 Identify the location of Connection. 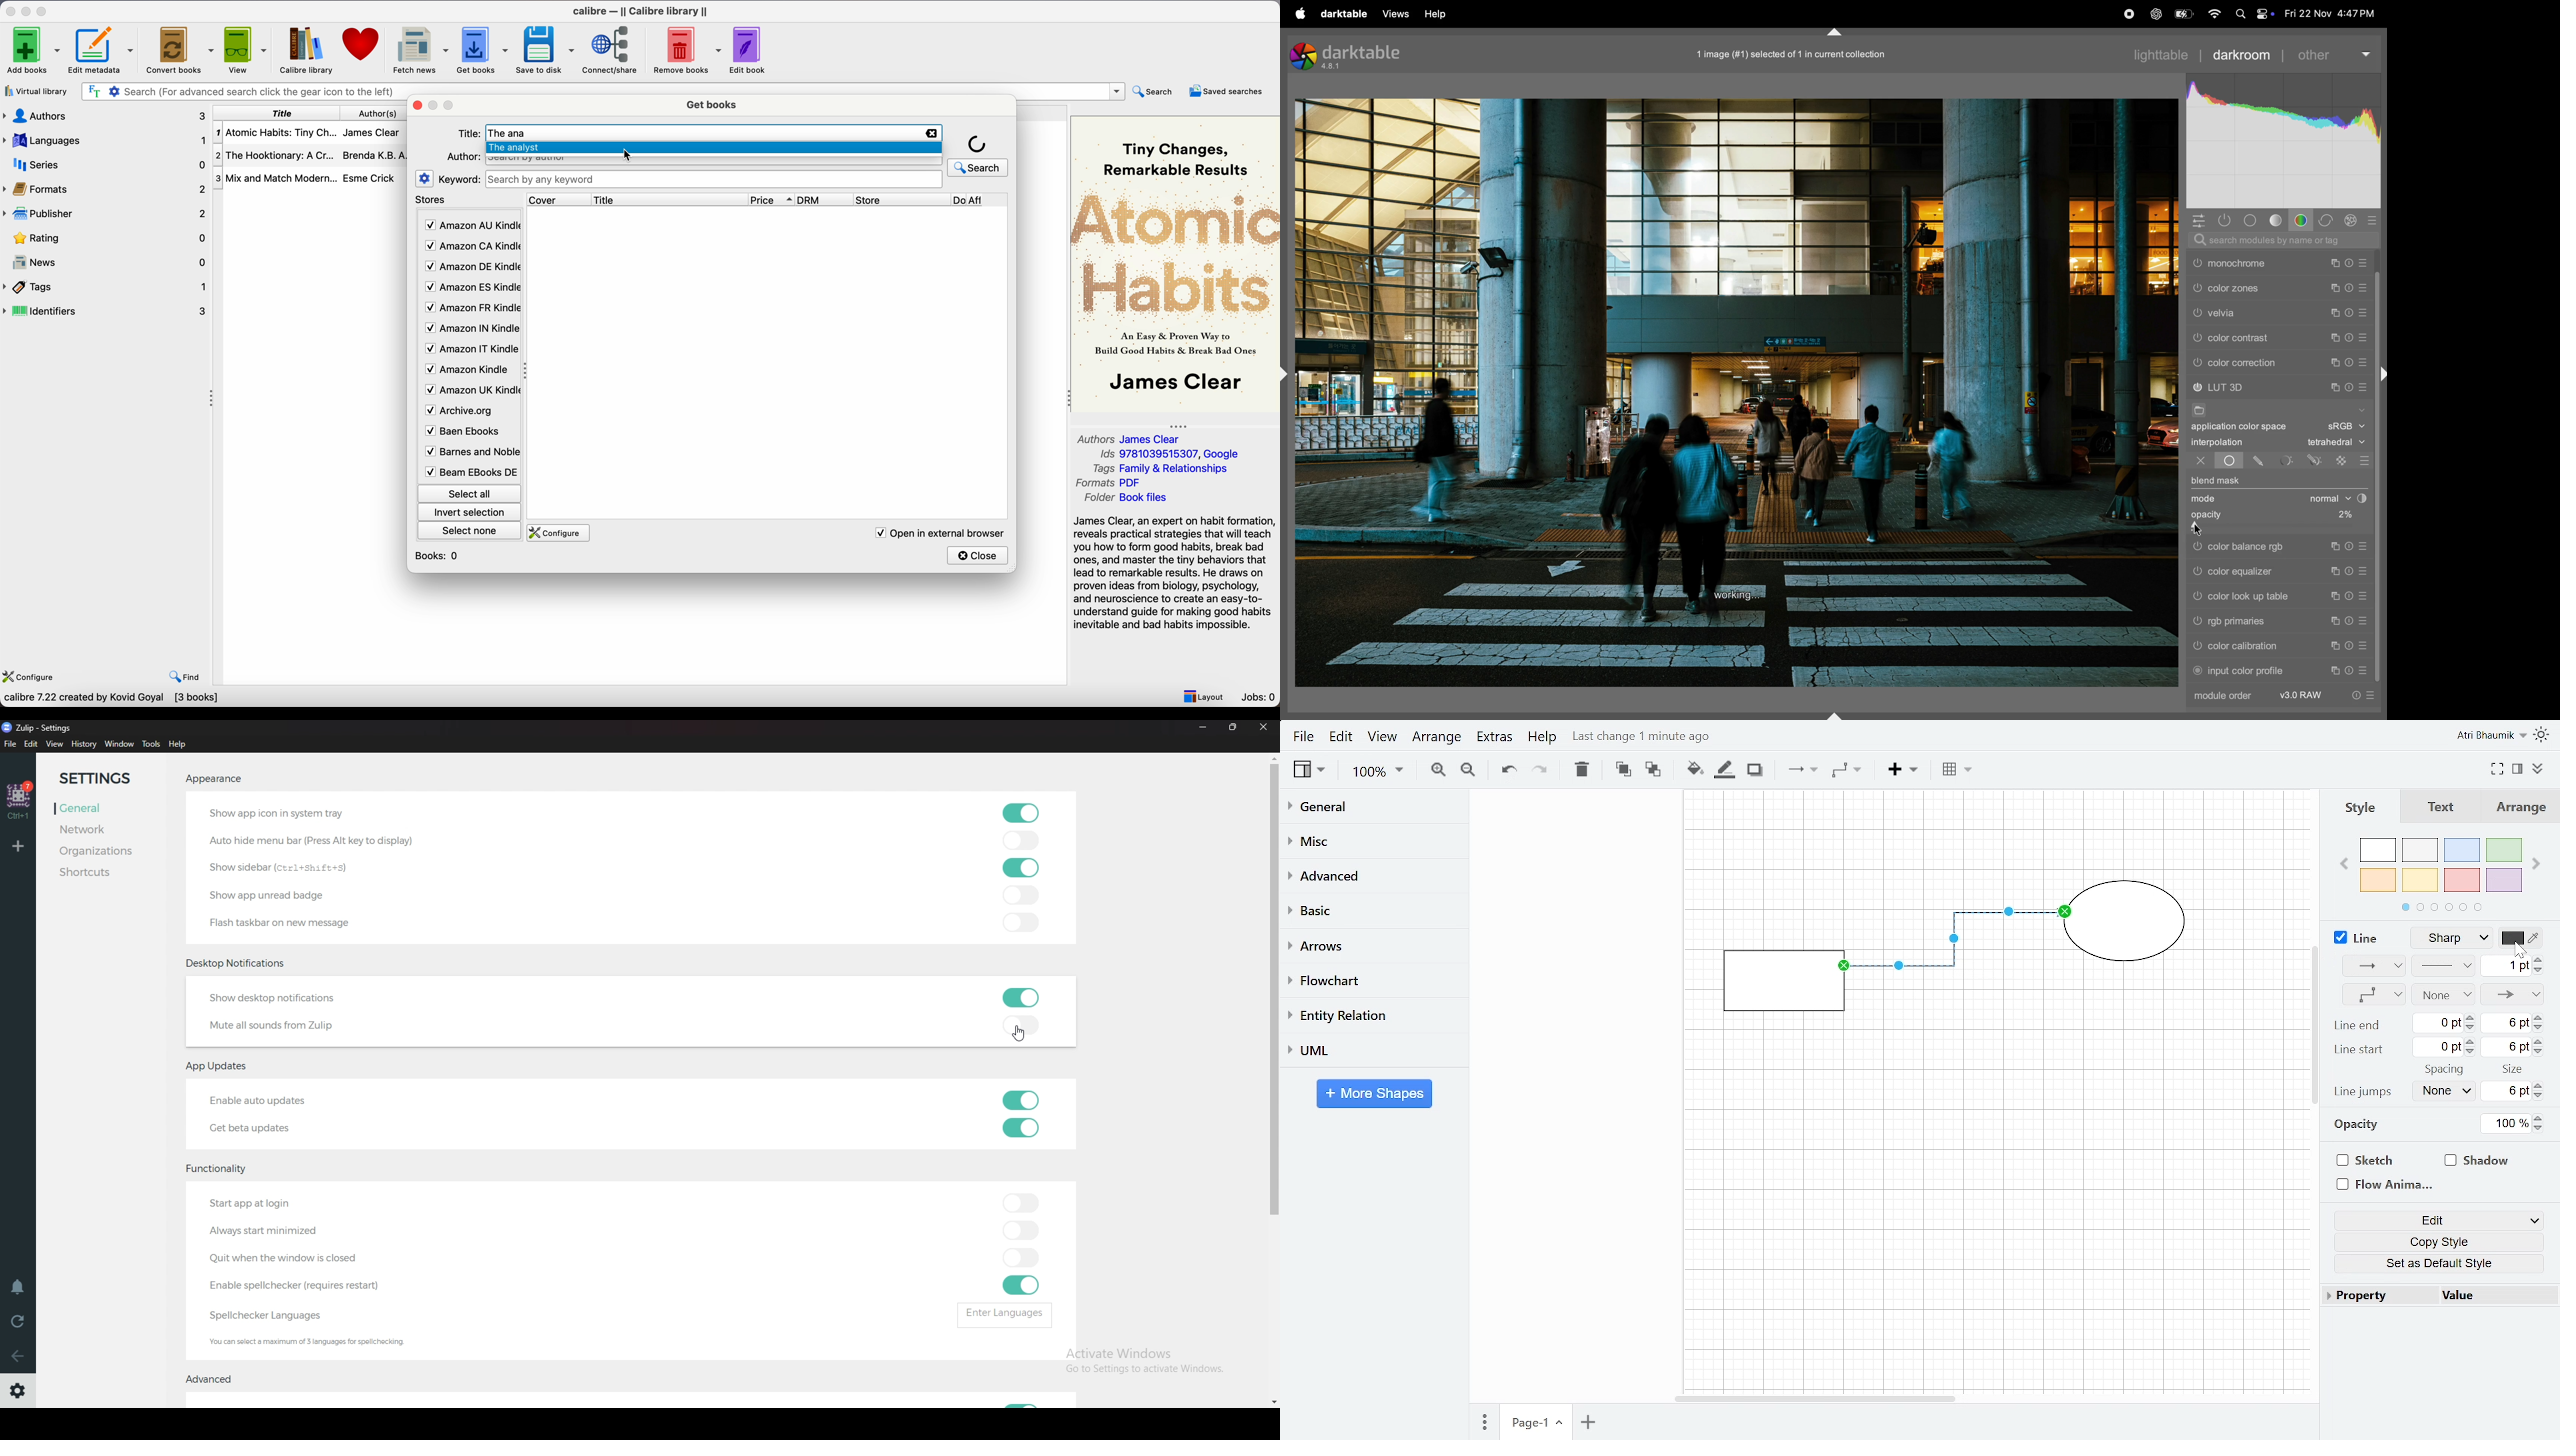
(1803, 770).